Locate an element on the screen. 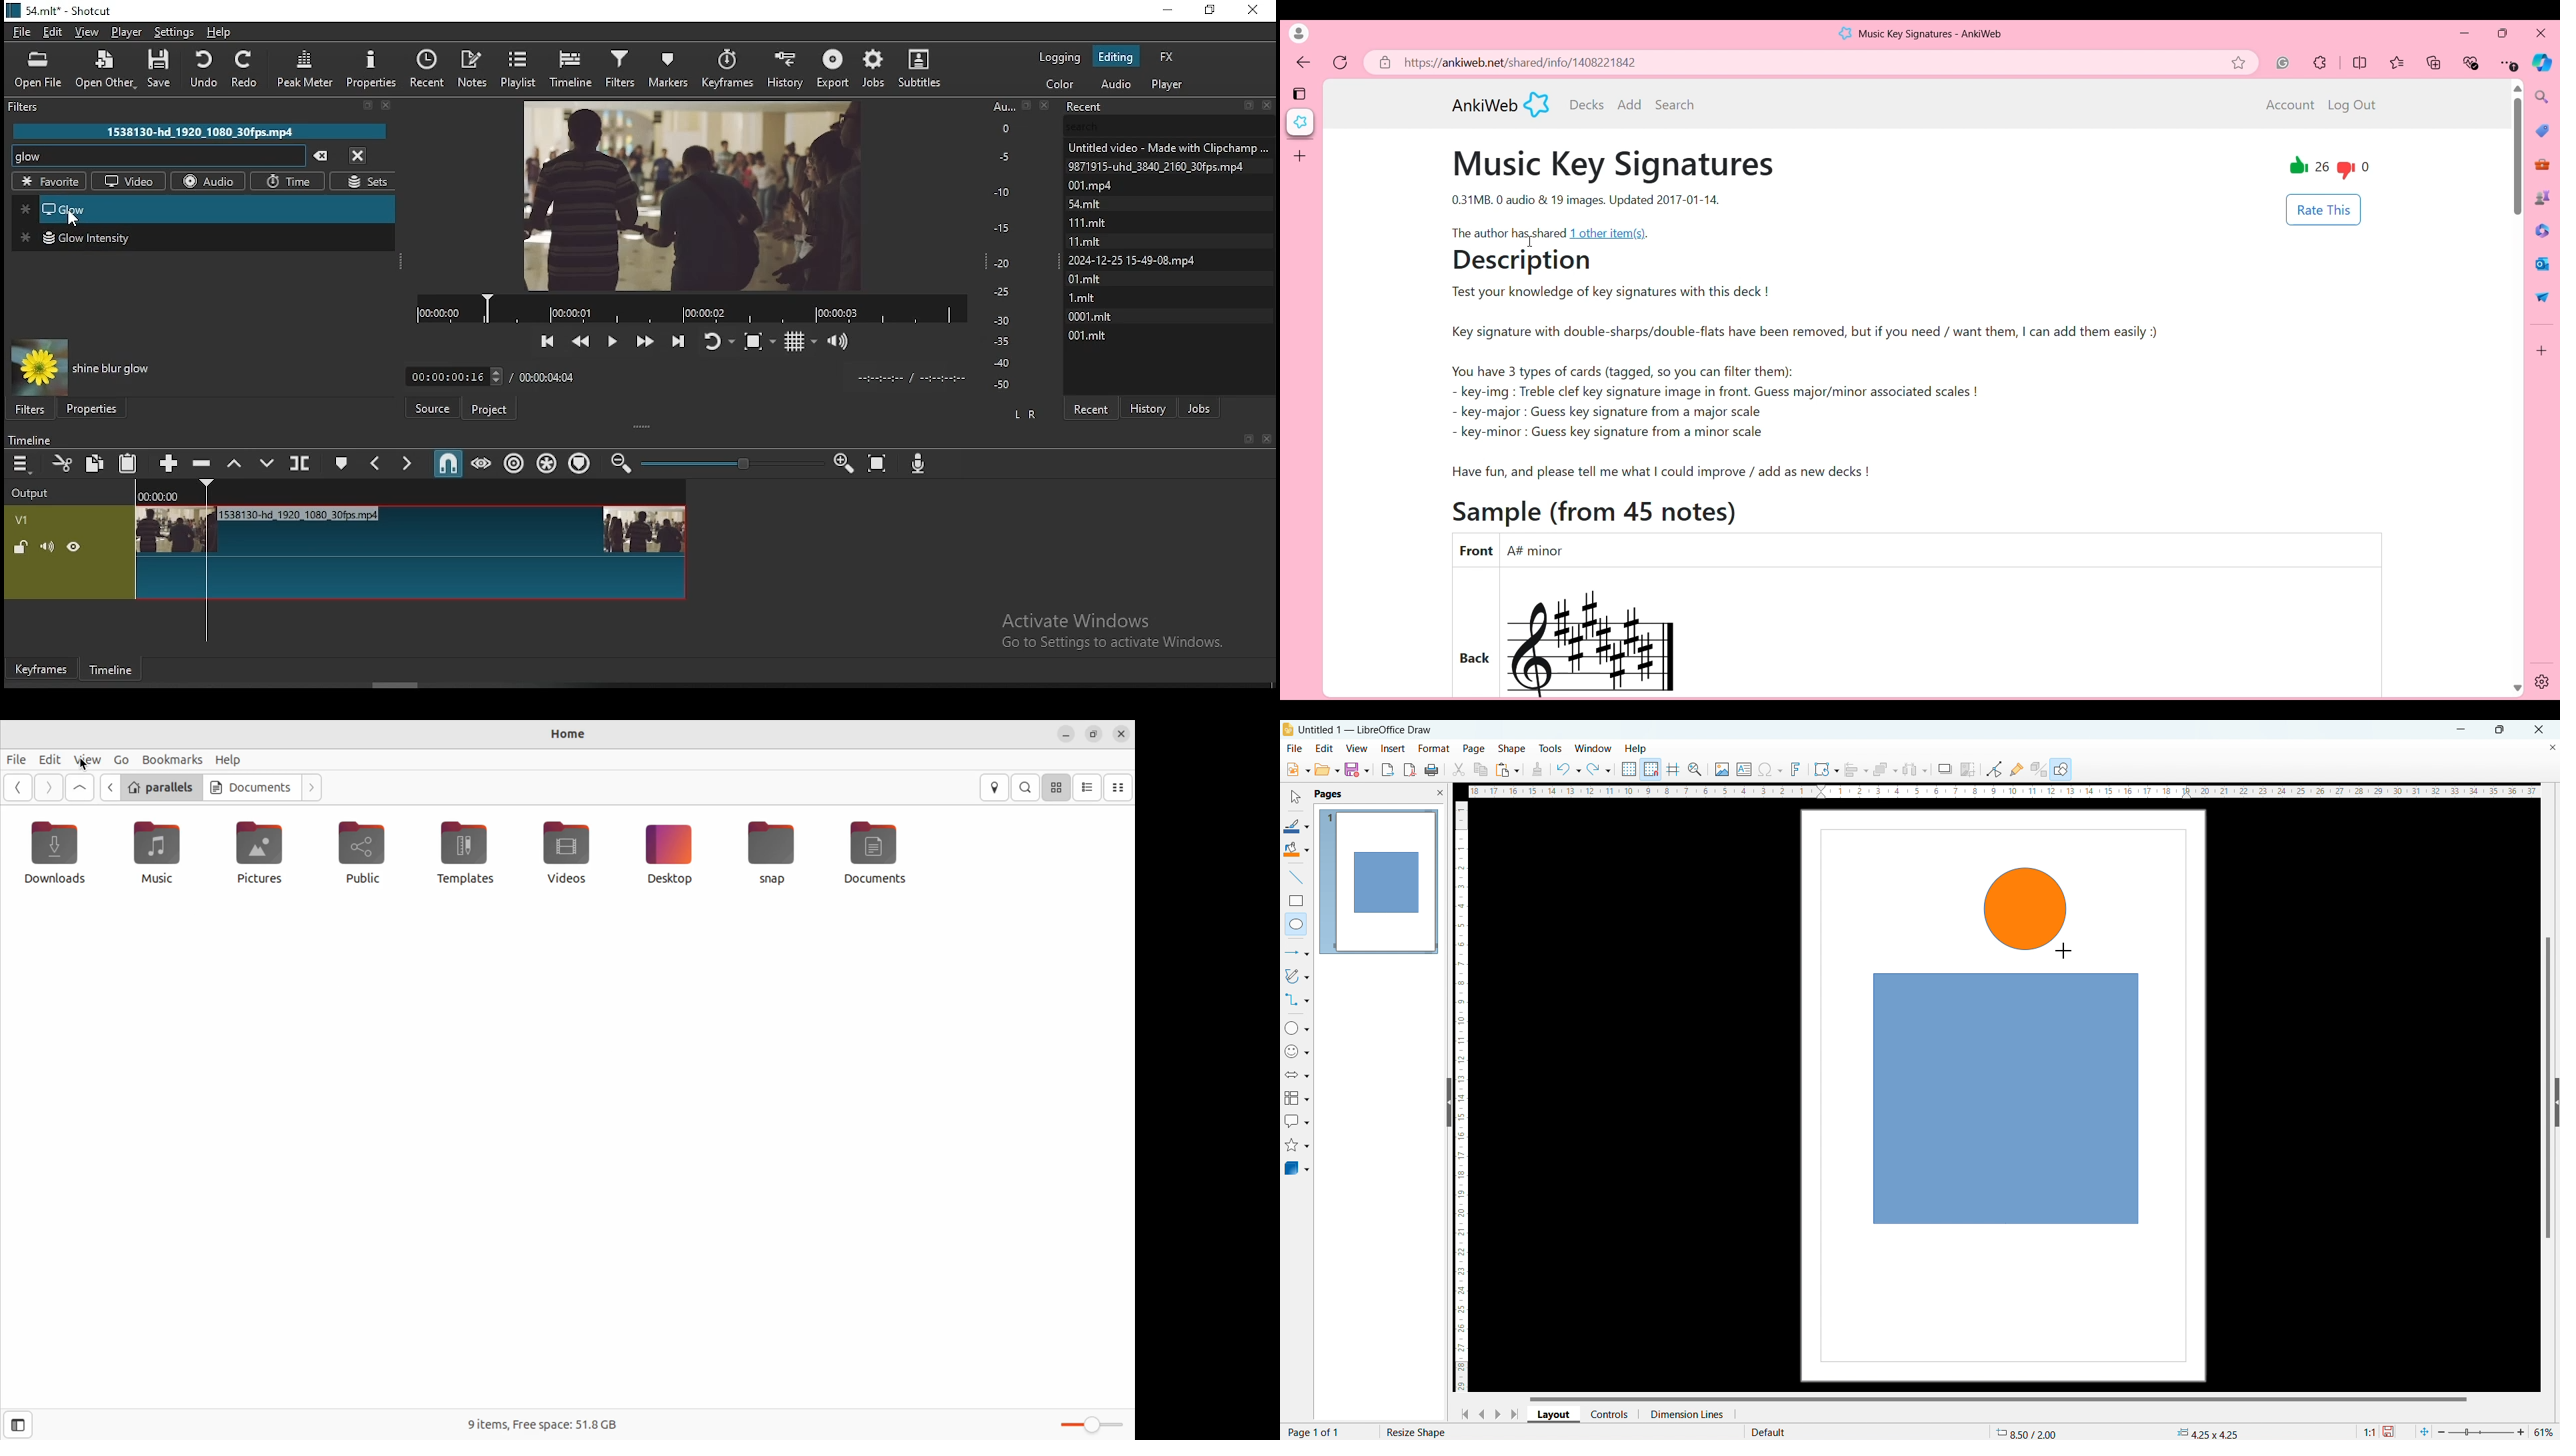 The image size is (2576, 1456). ANkiWeb is located at coordinates (1485, 105).